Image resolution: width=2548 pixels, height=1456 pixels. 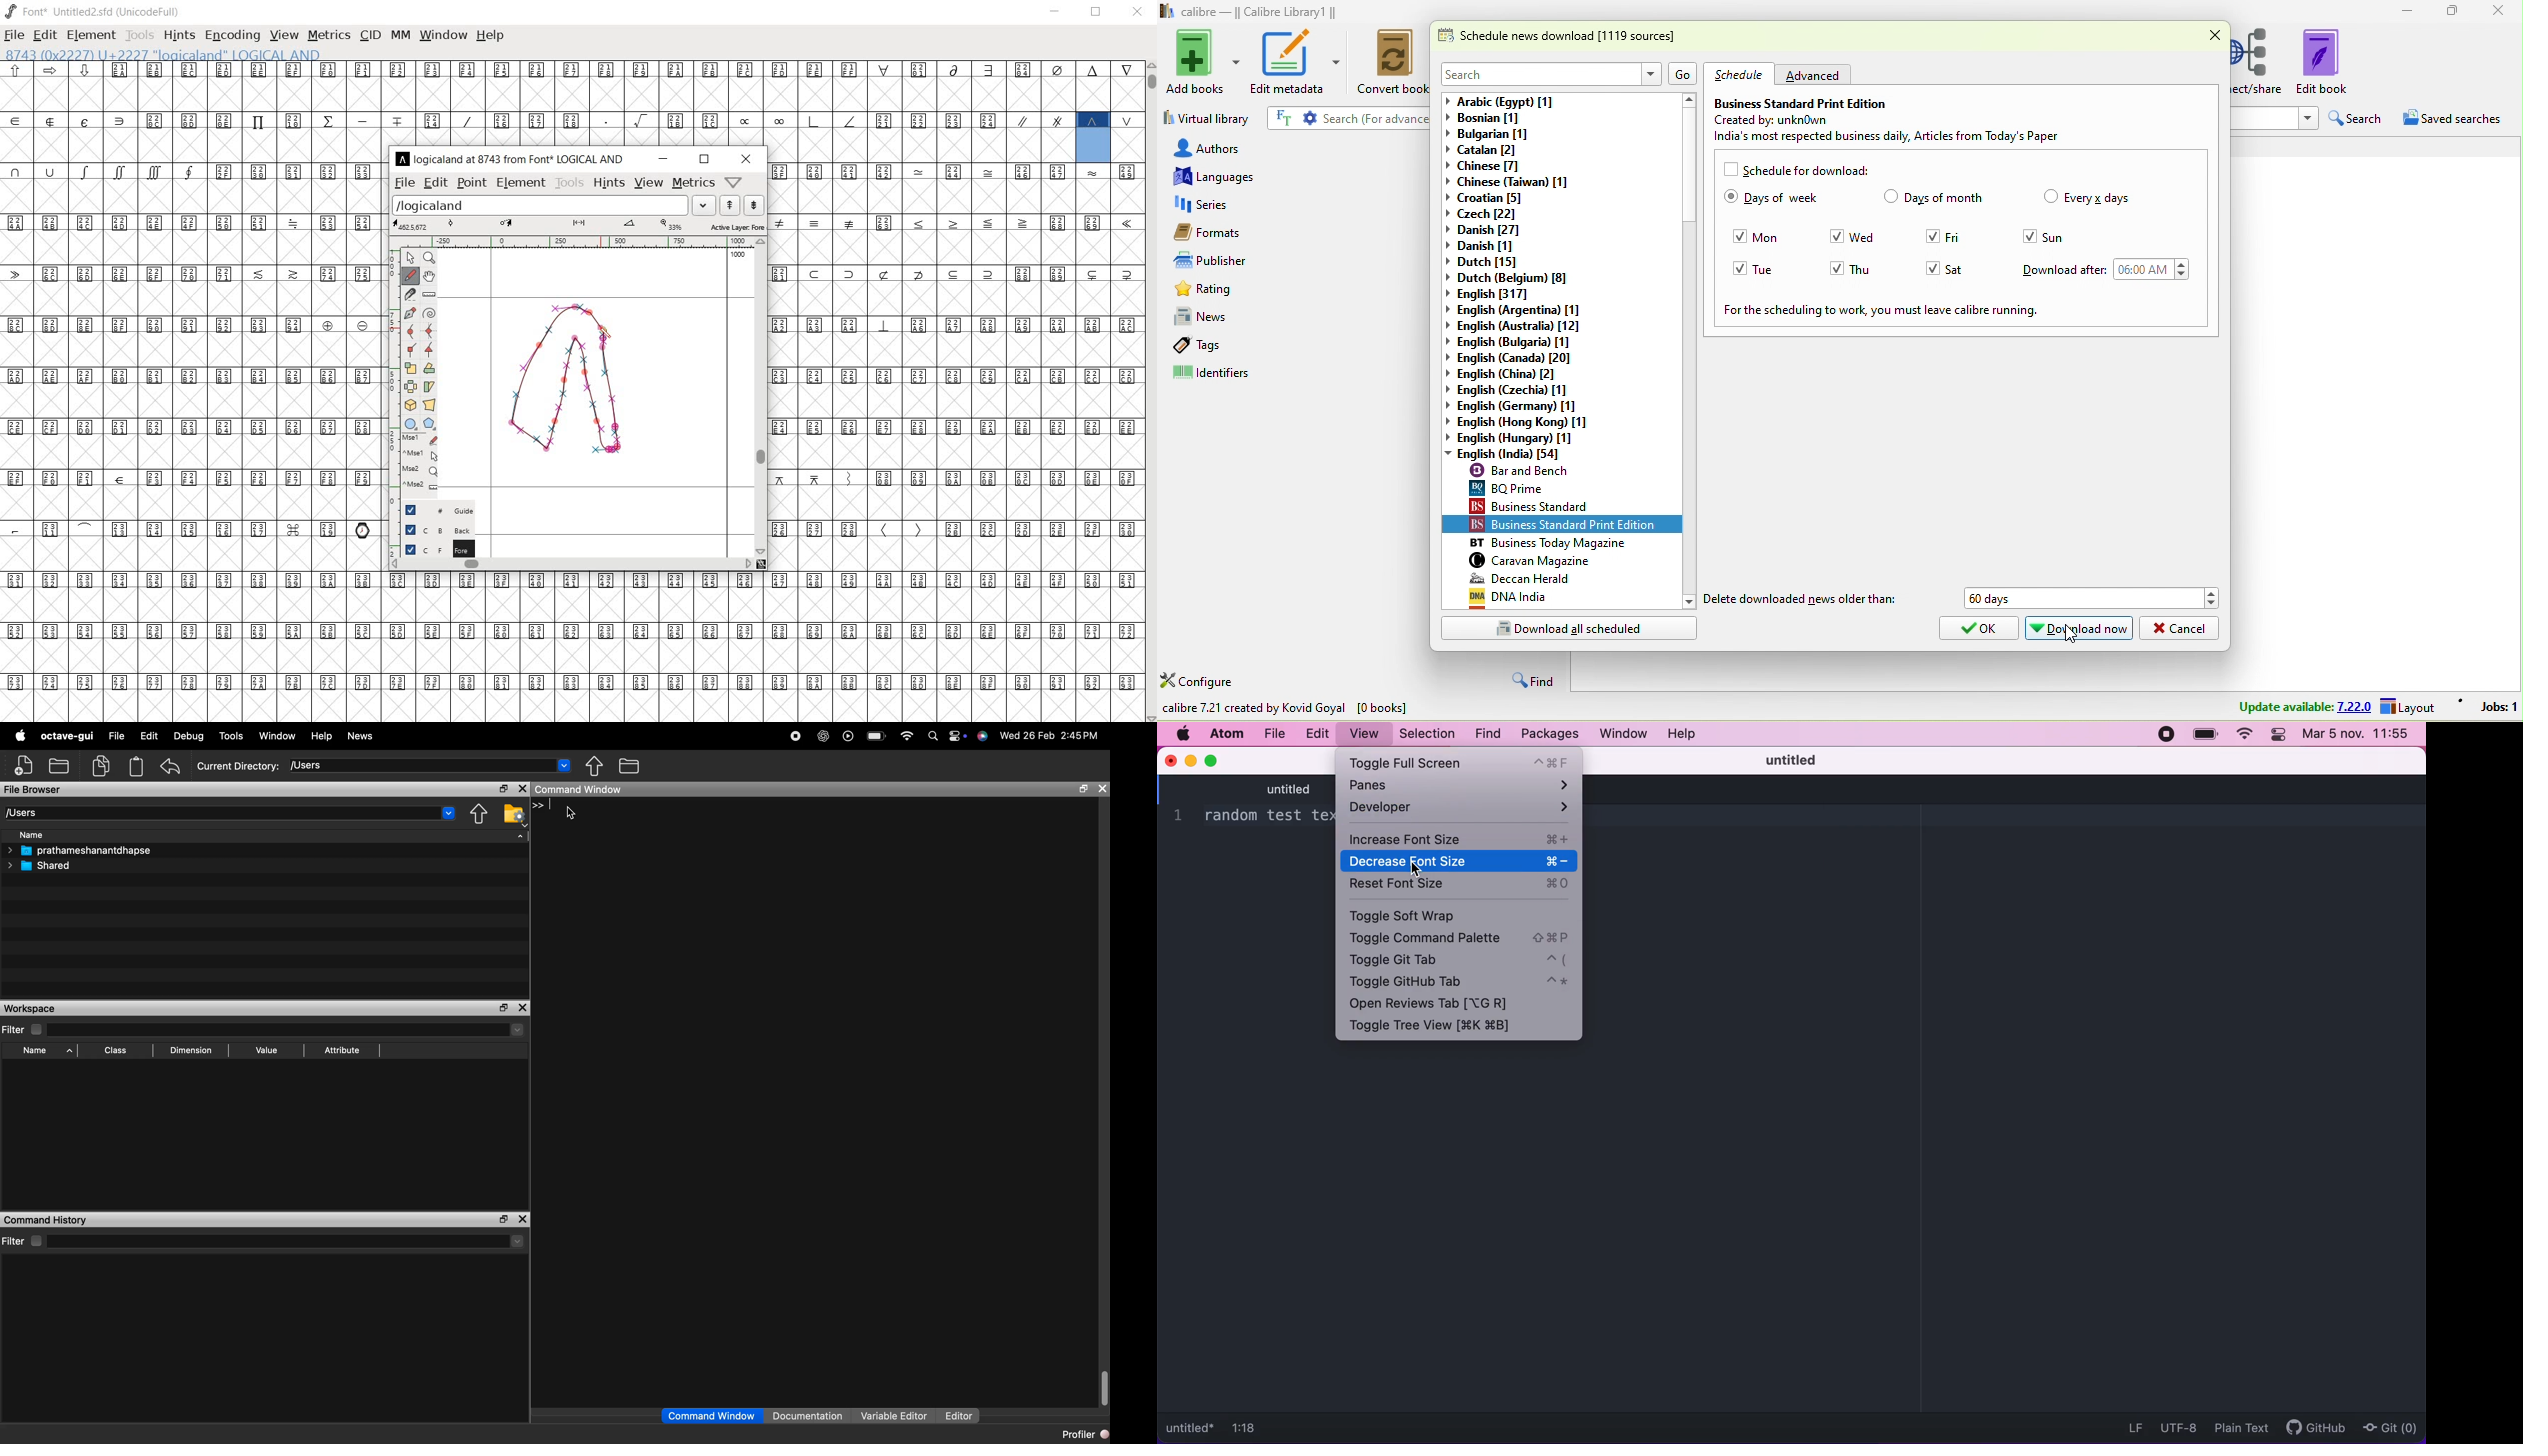 What do you see at coordinates (608, 184) in the screenshot?
I see `hints` at bounding box center [608, 184].